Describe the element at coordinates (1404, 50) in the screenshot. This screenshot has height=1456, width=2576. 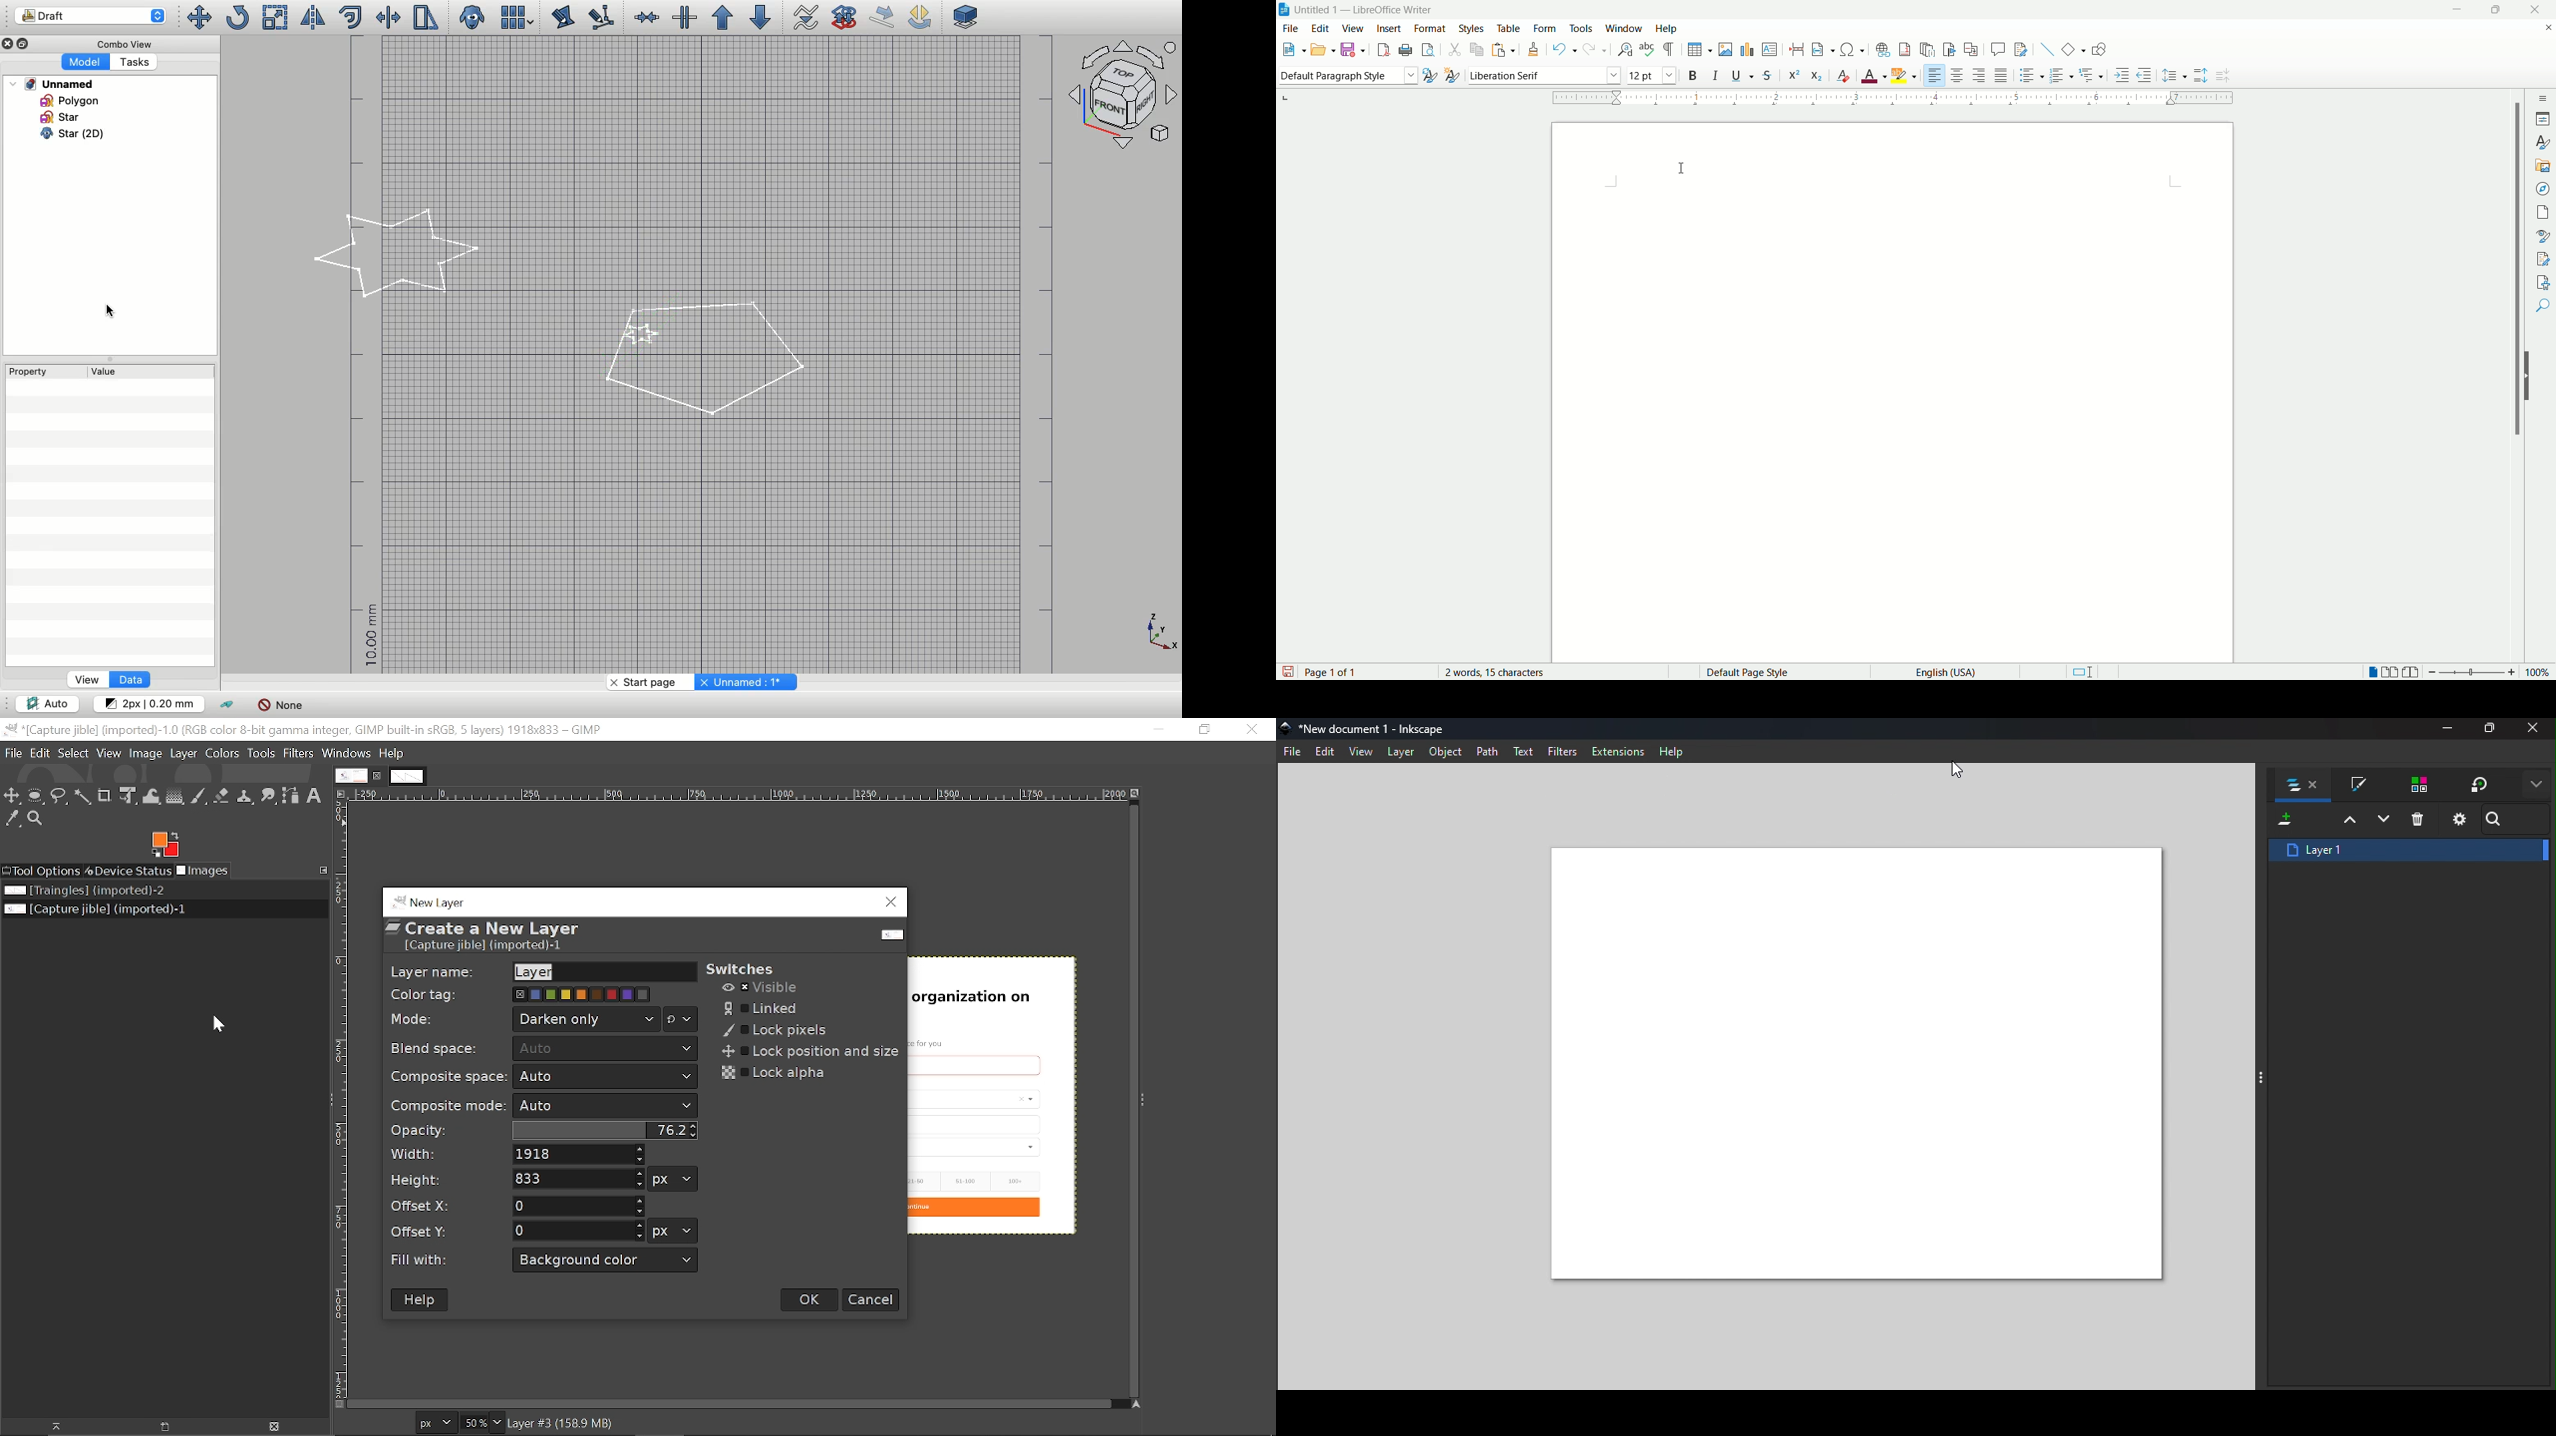
I see `print` at that location.